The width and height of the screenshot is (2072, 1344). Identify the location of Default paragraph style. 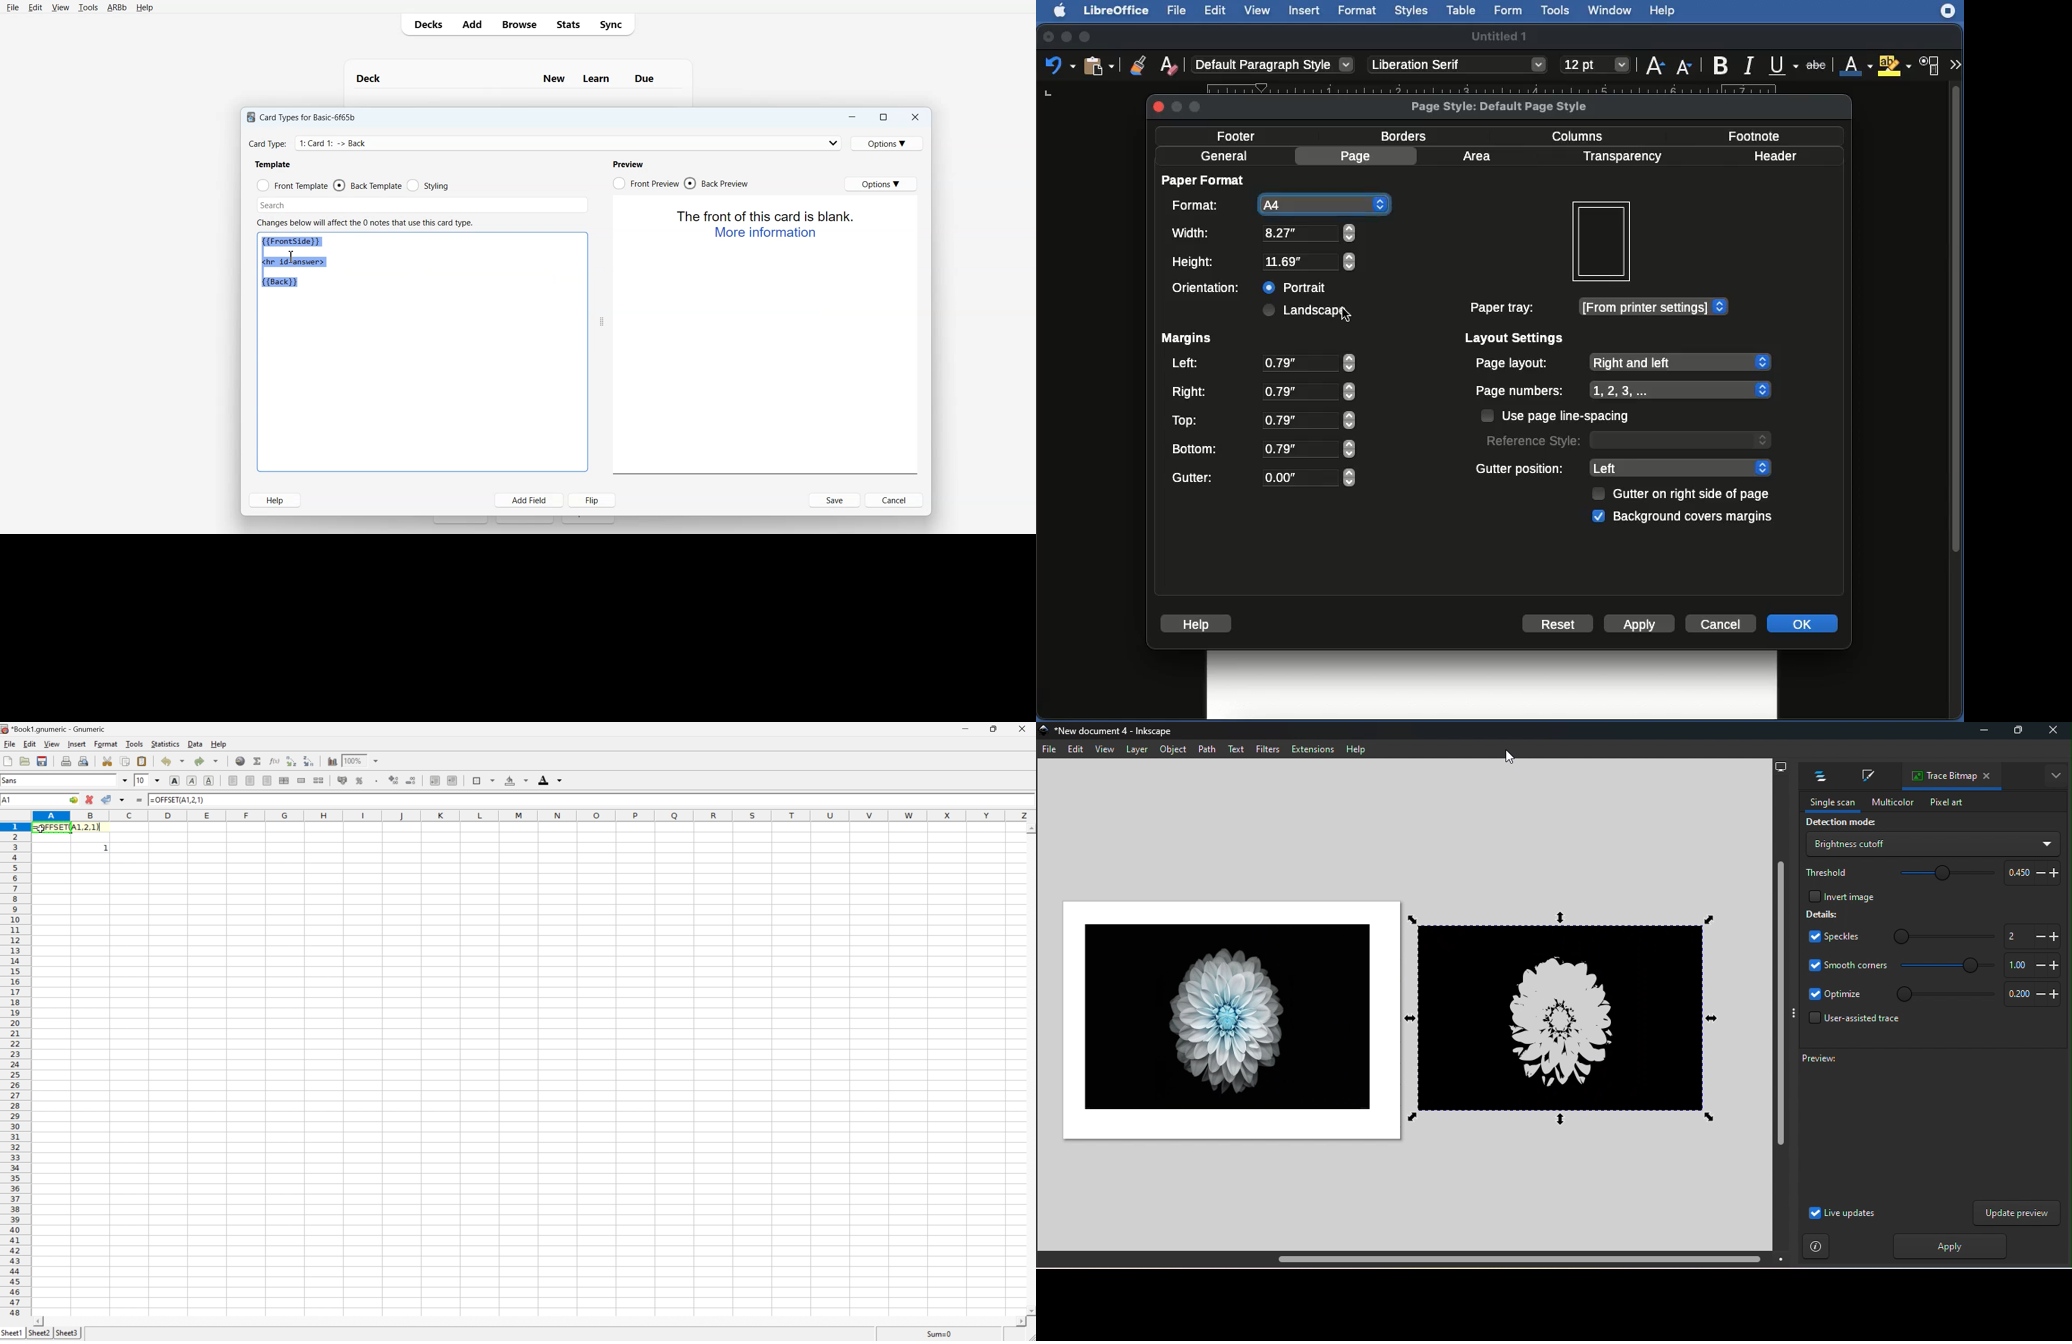
(1279, 66).